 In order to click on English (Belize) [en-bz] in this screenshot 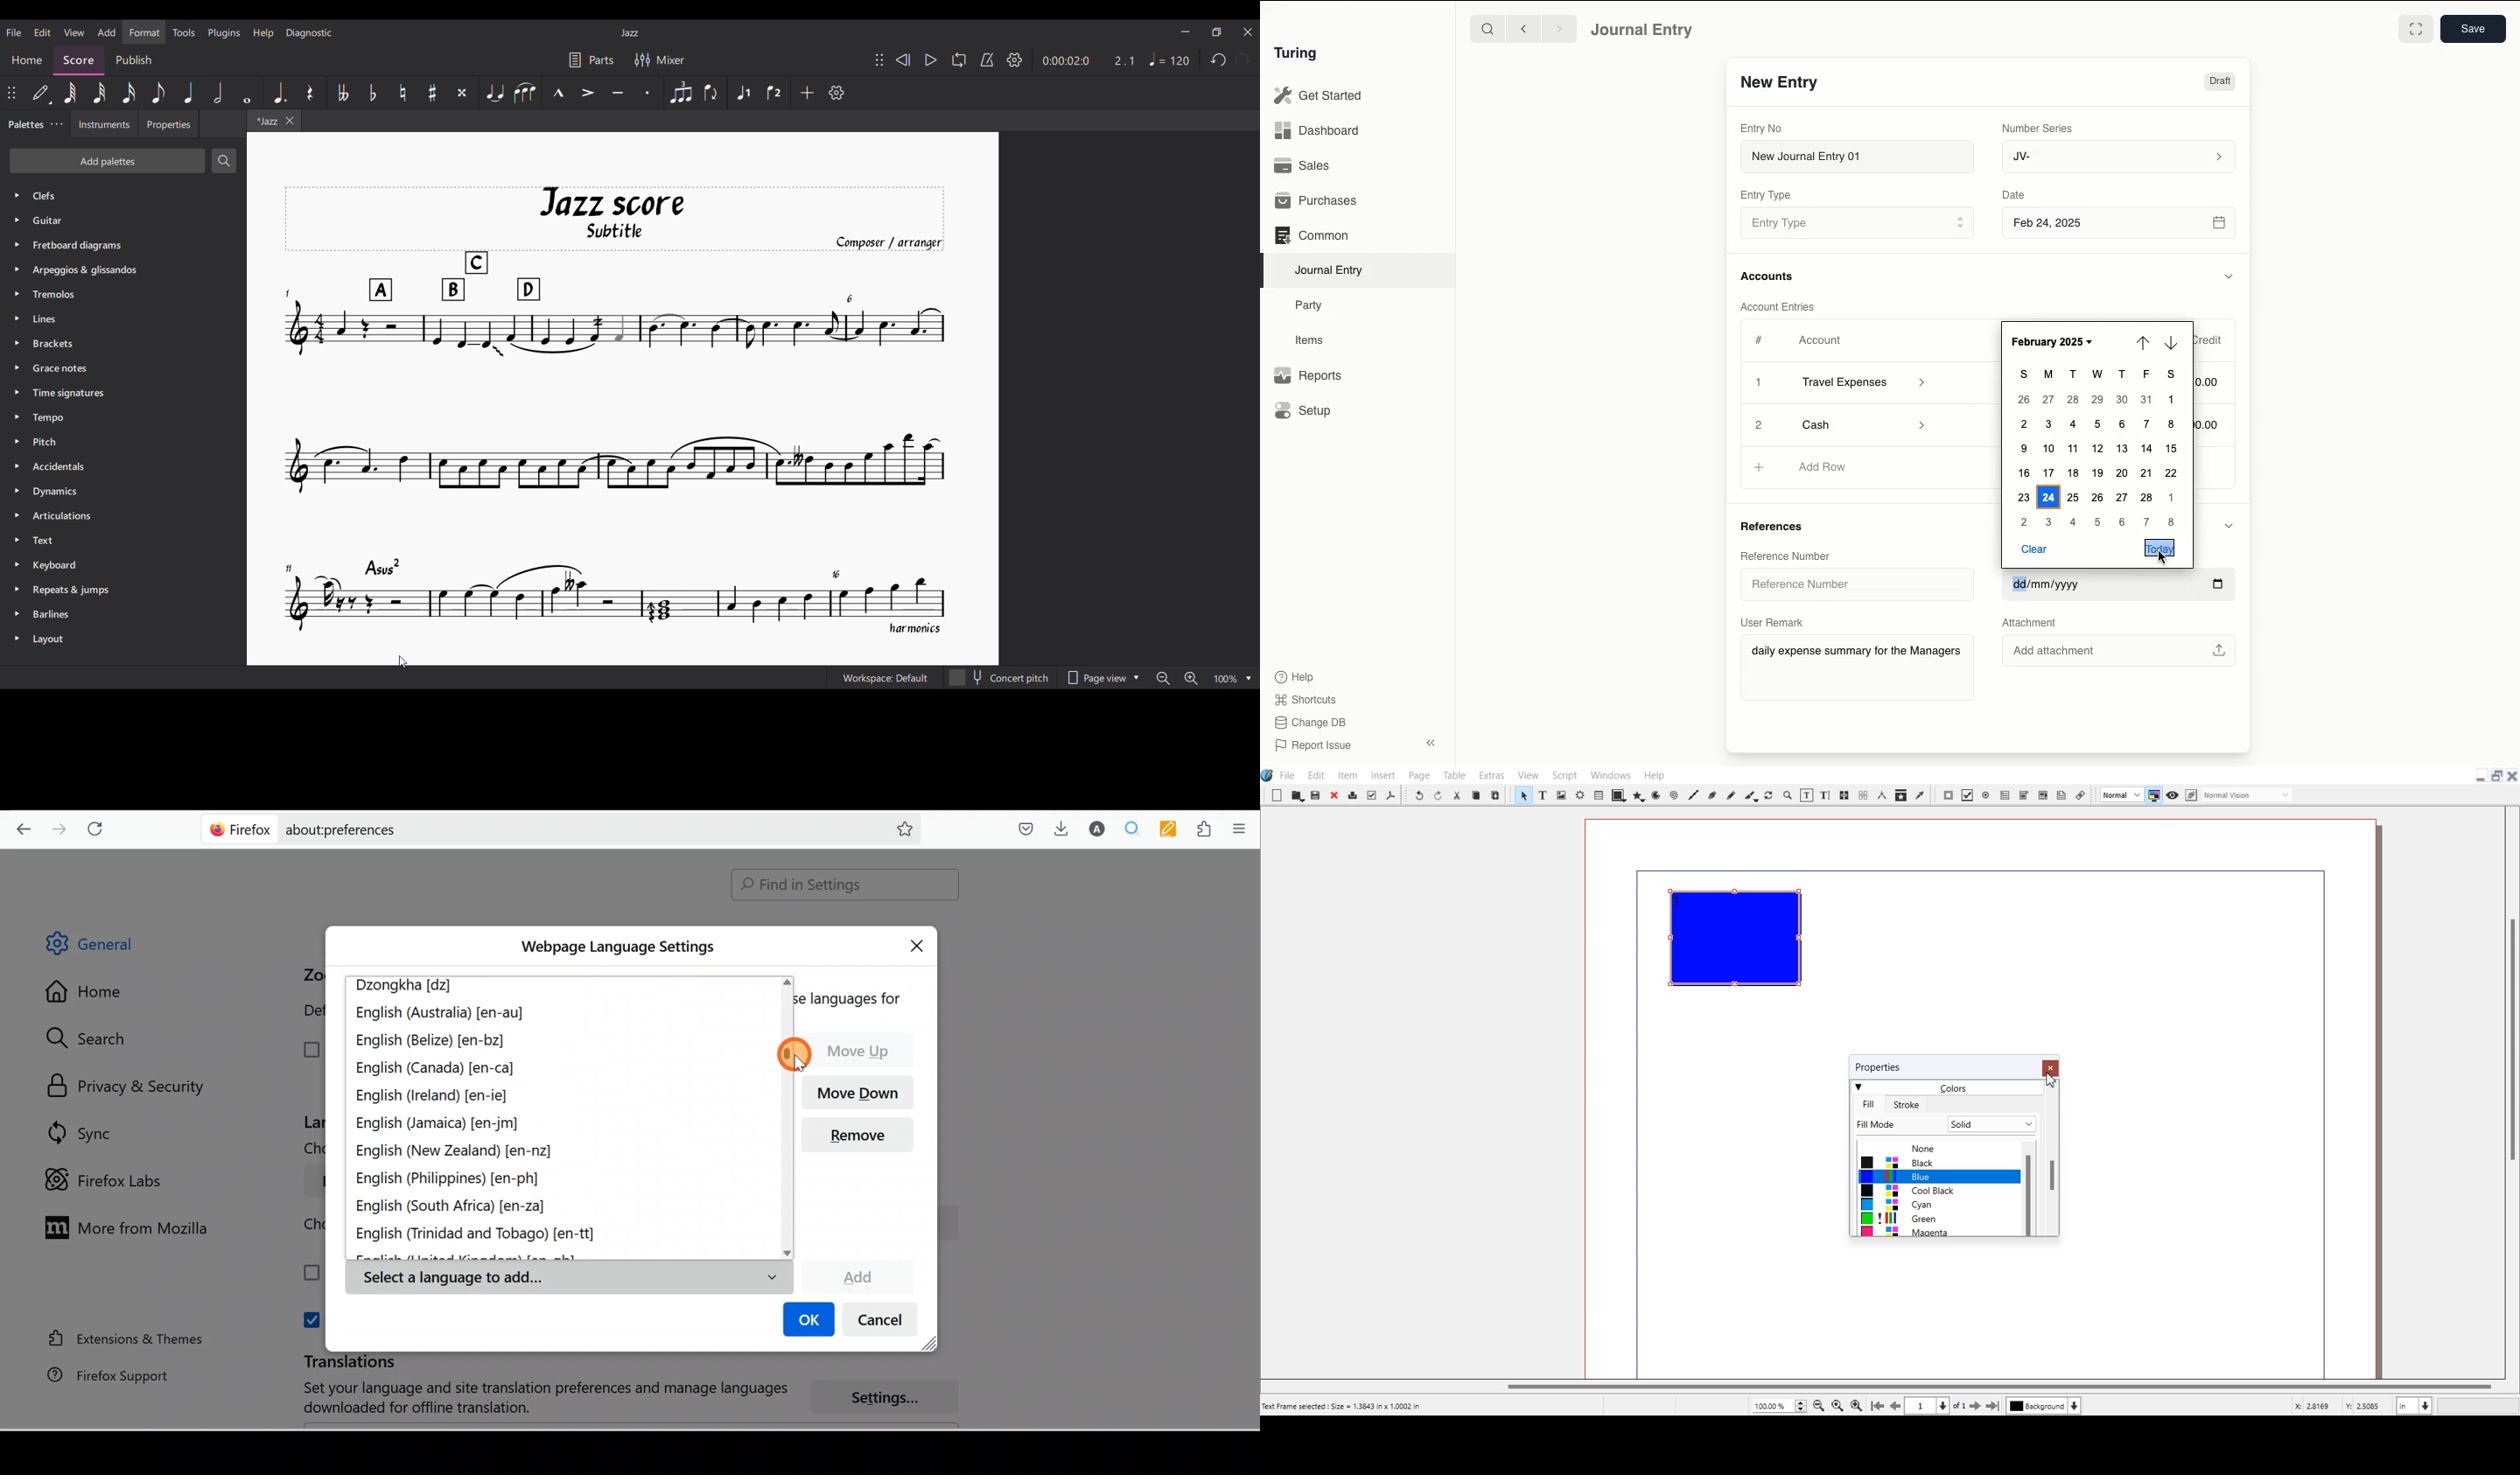, I will do `click(430, 1042)`.